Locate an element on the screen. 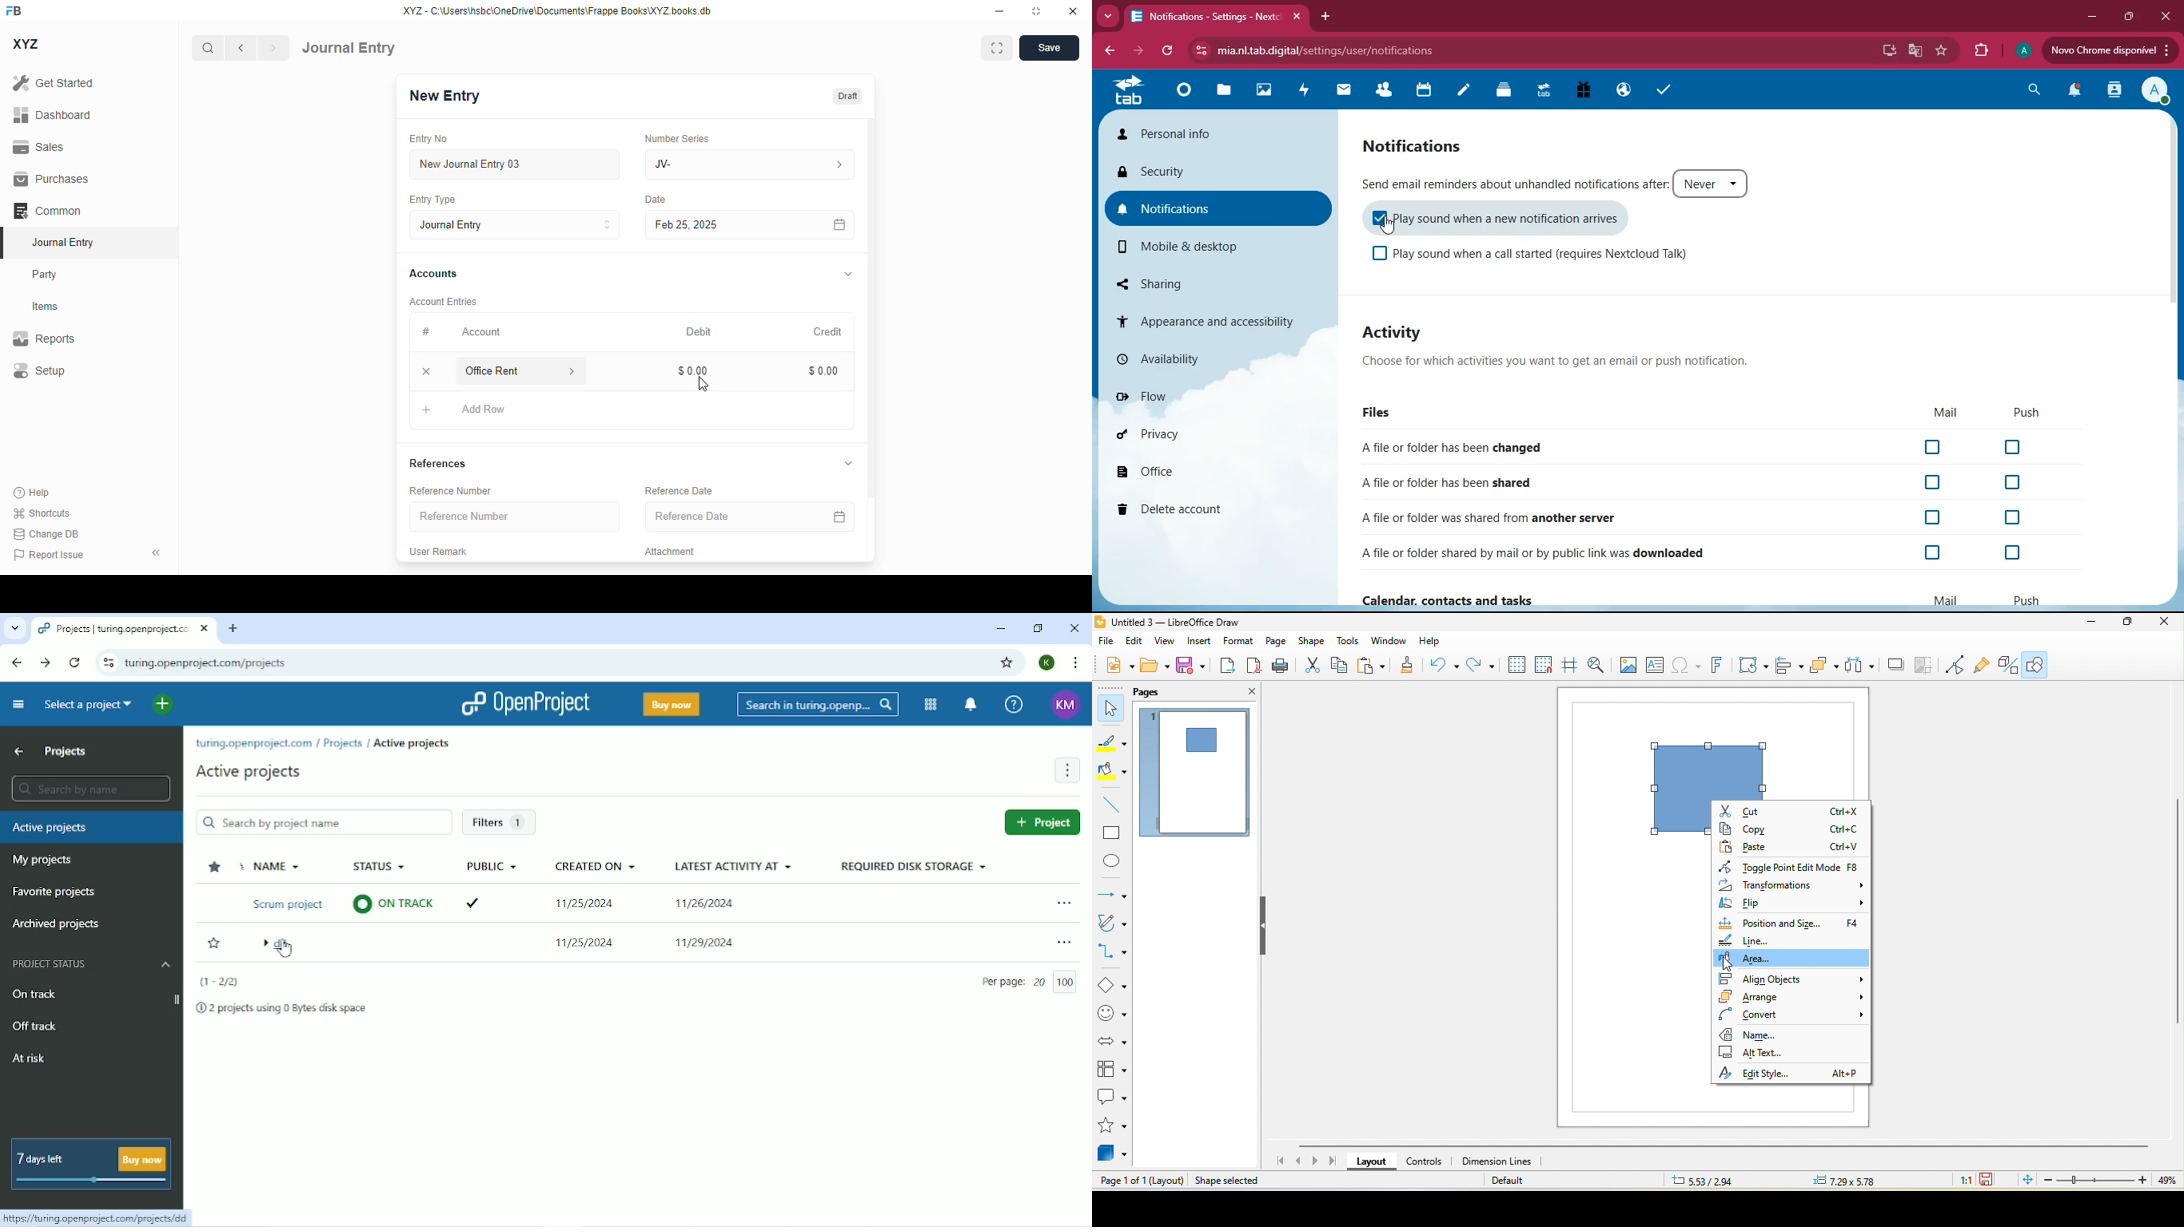 The width and height of the screenshot is (2184, 1232). open is located at coordinates (1156, 668).